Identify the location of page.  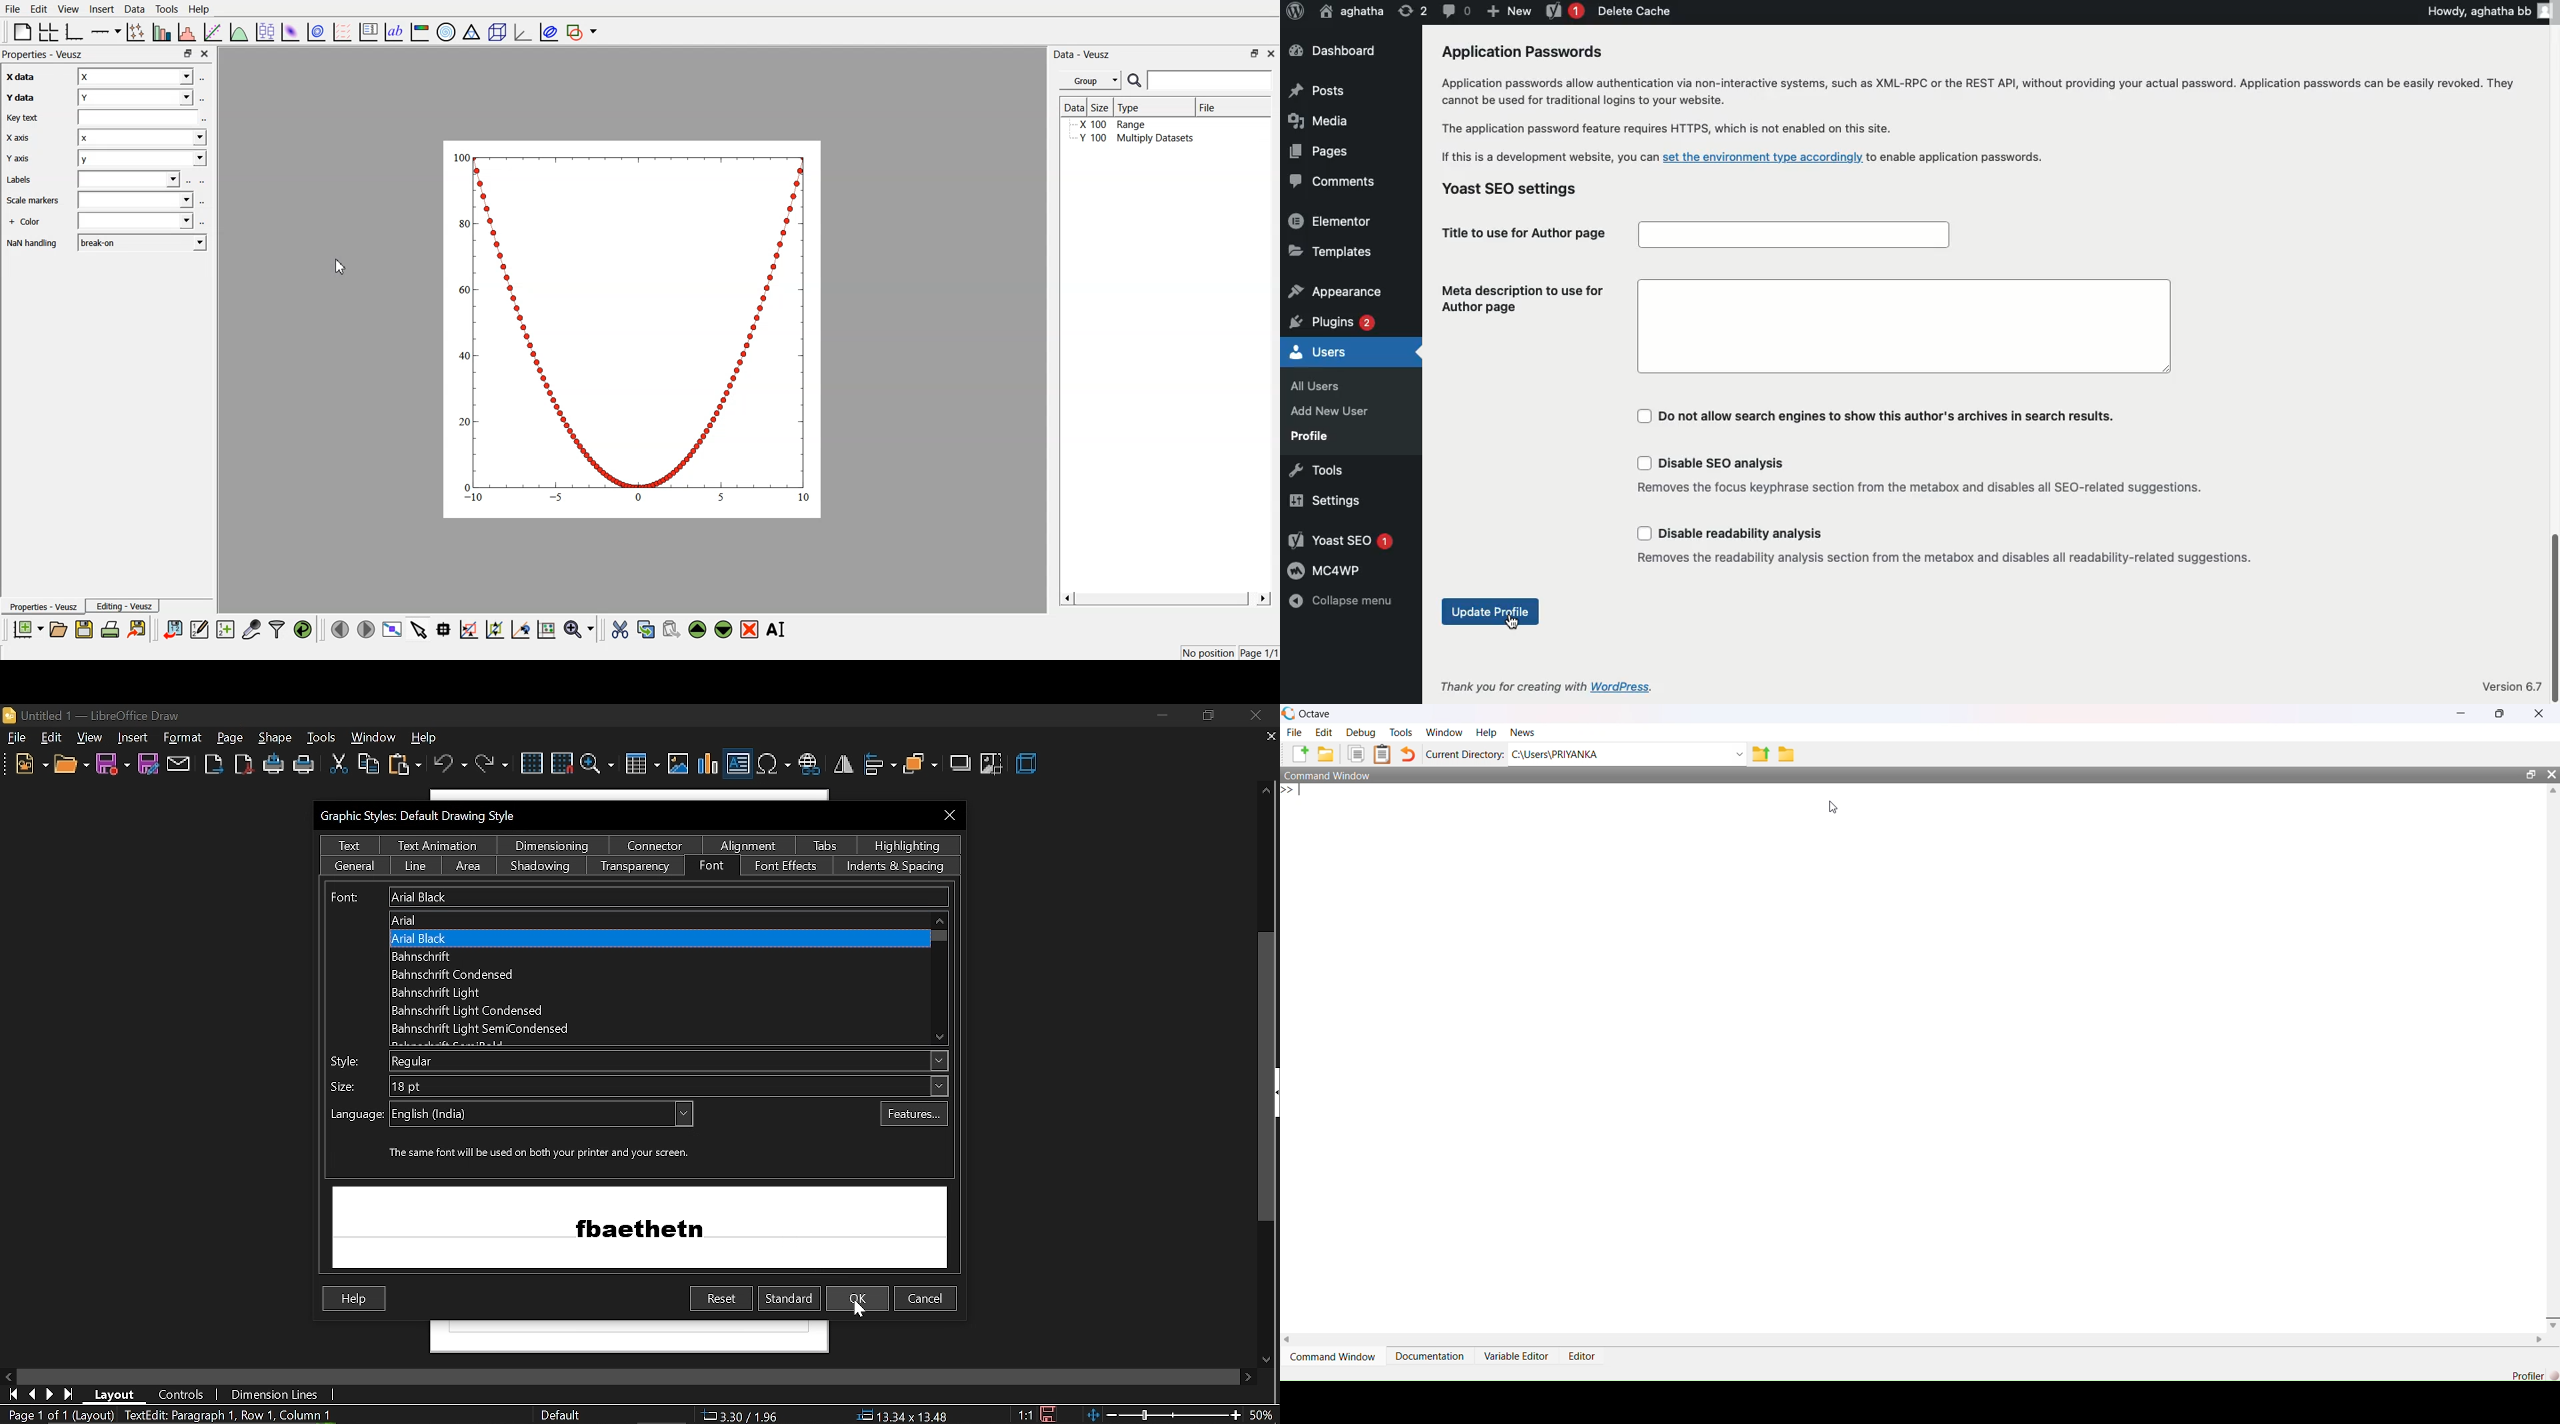
(276, 737).